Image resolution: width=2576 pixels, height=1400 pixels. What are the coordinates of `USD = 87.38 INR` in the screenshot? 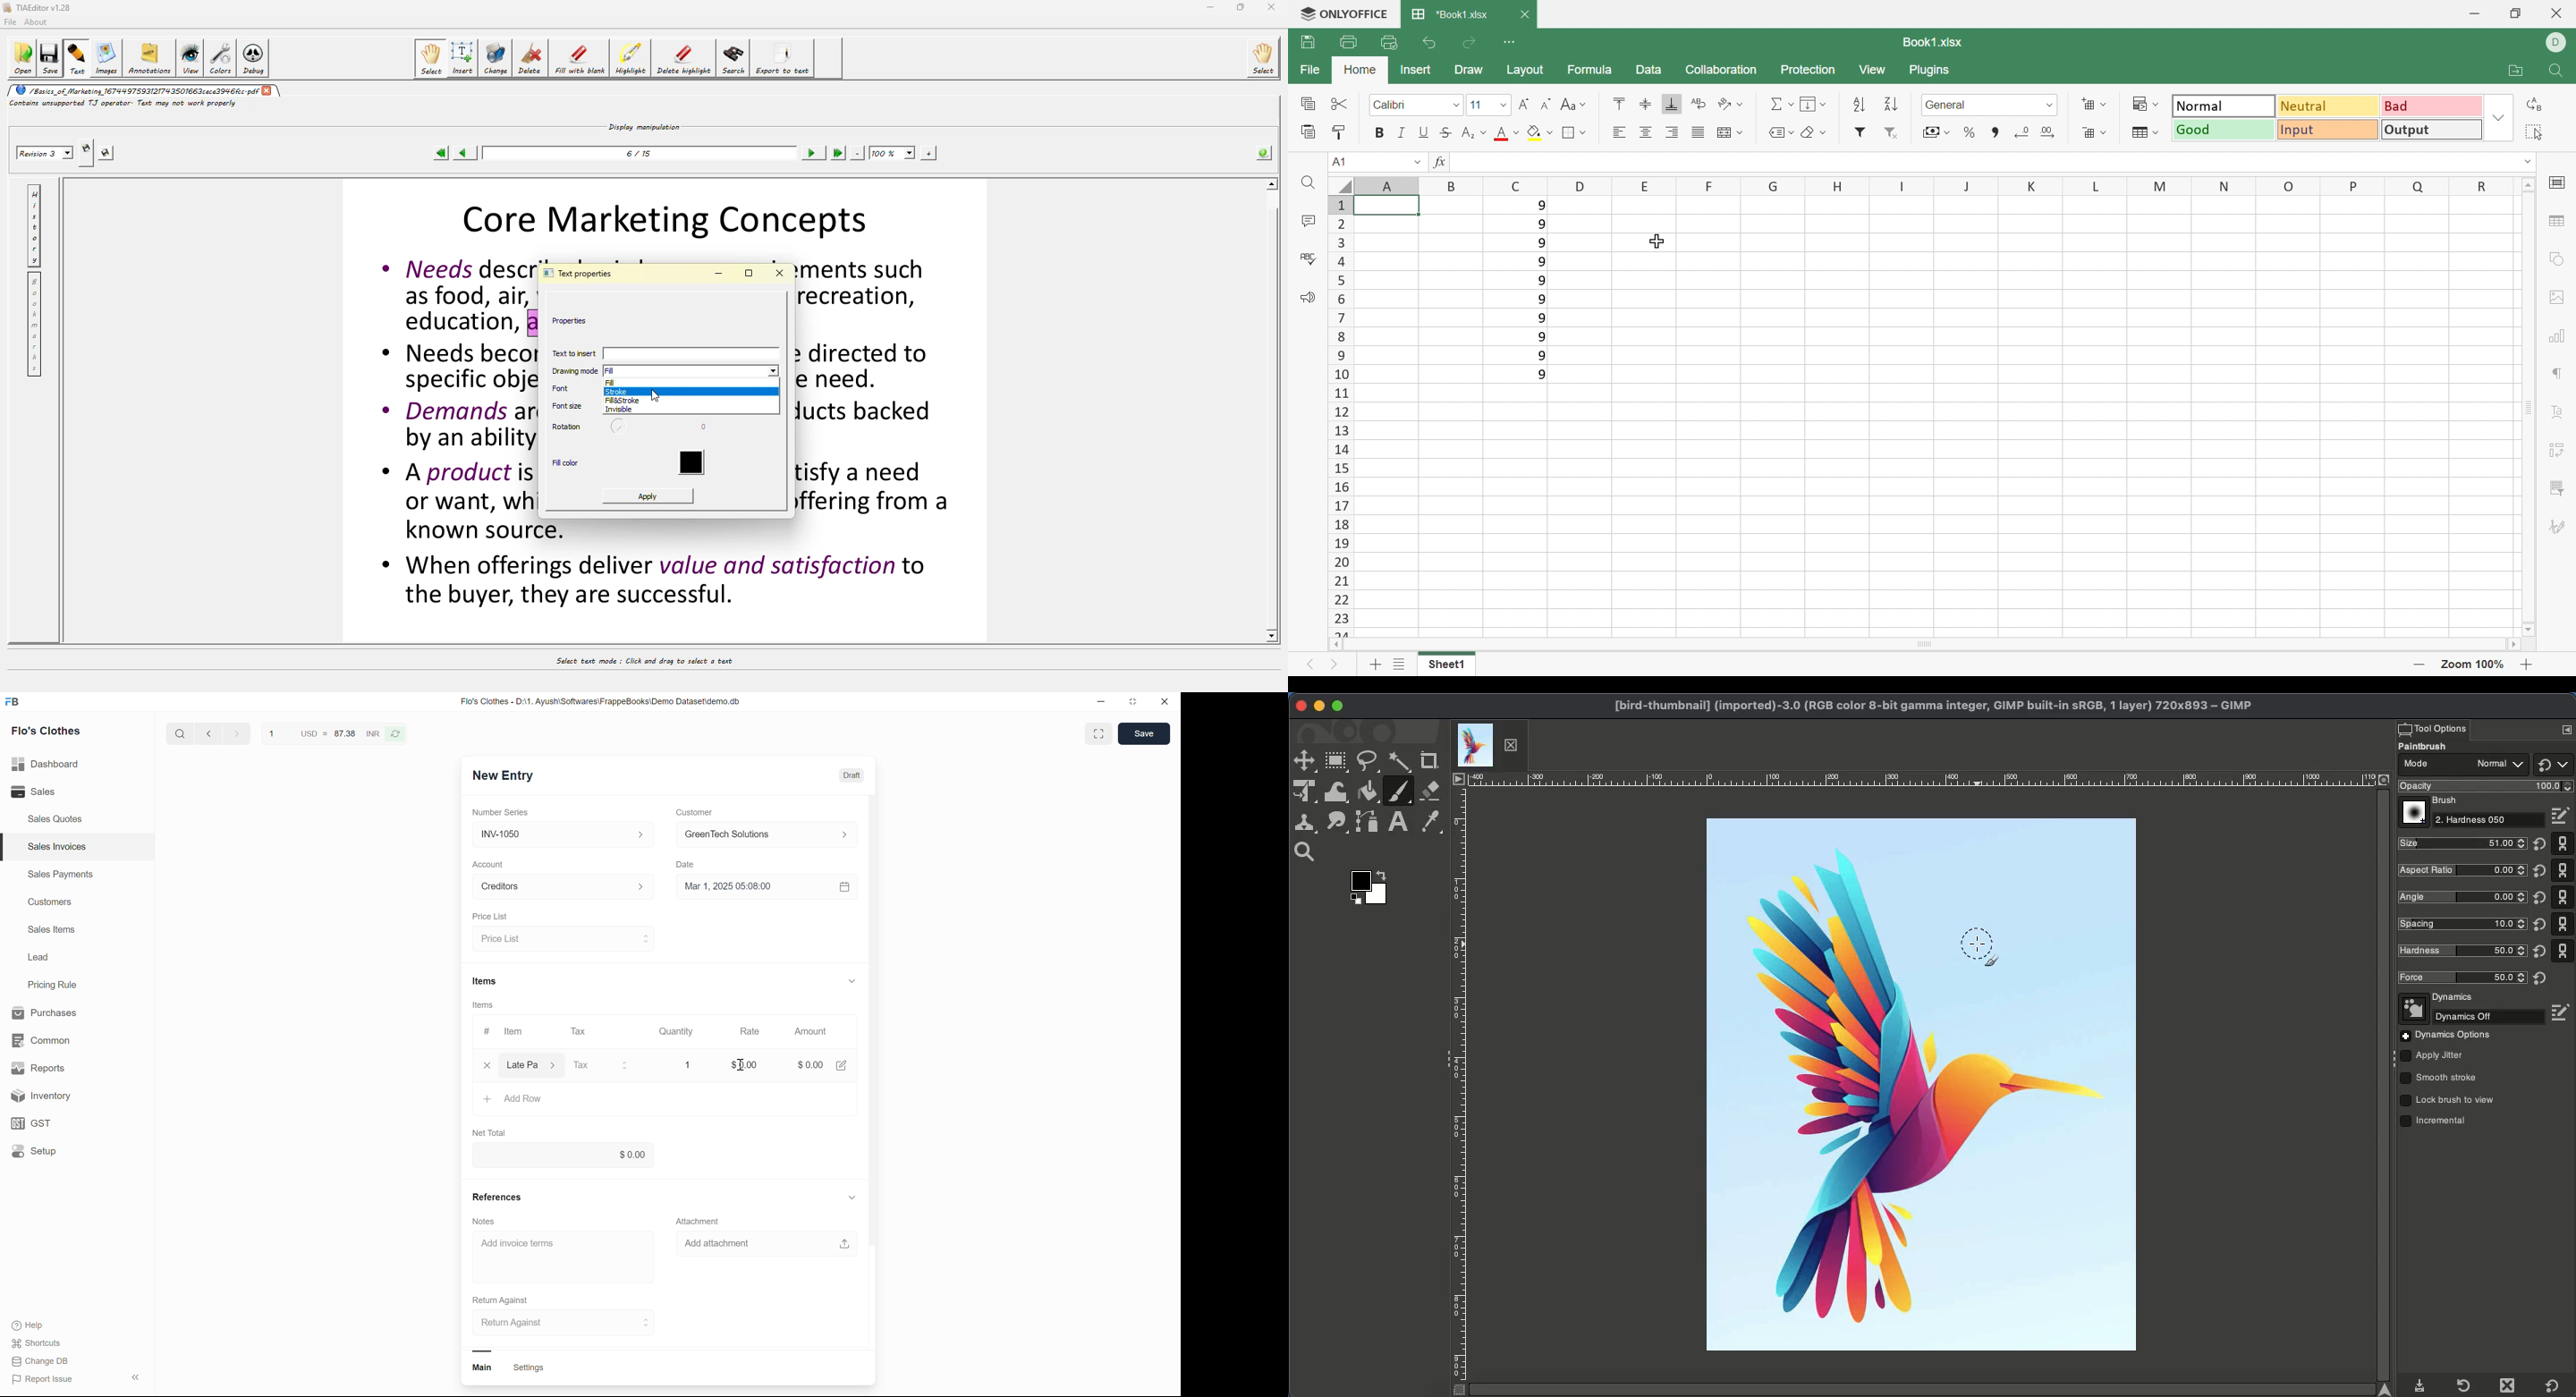 It's located at (318, 732).